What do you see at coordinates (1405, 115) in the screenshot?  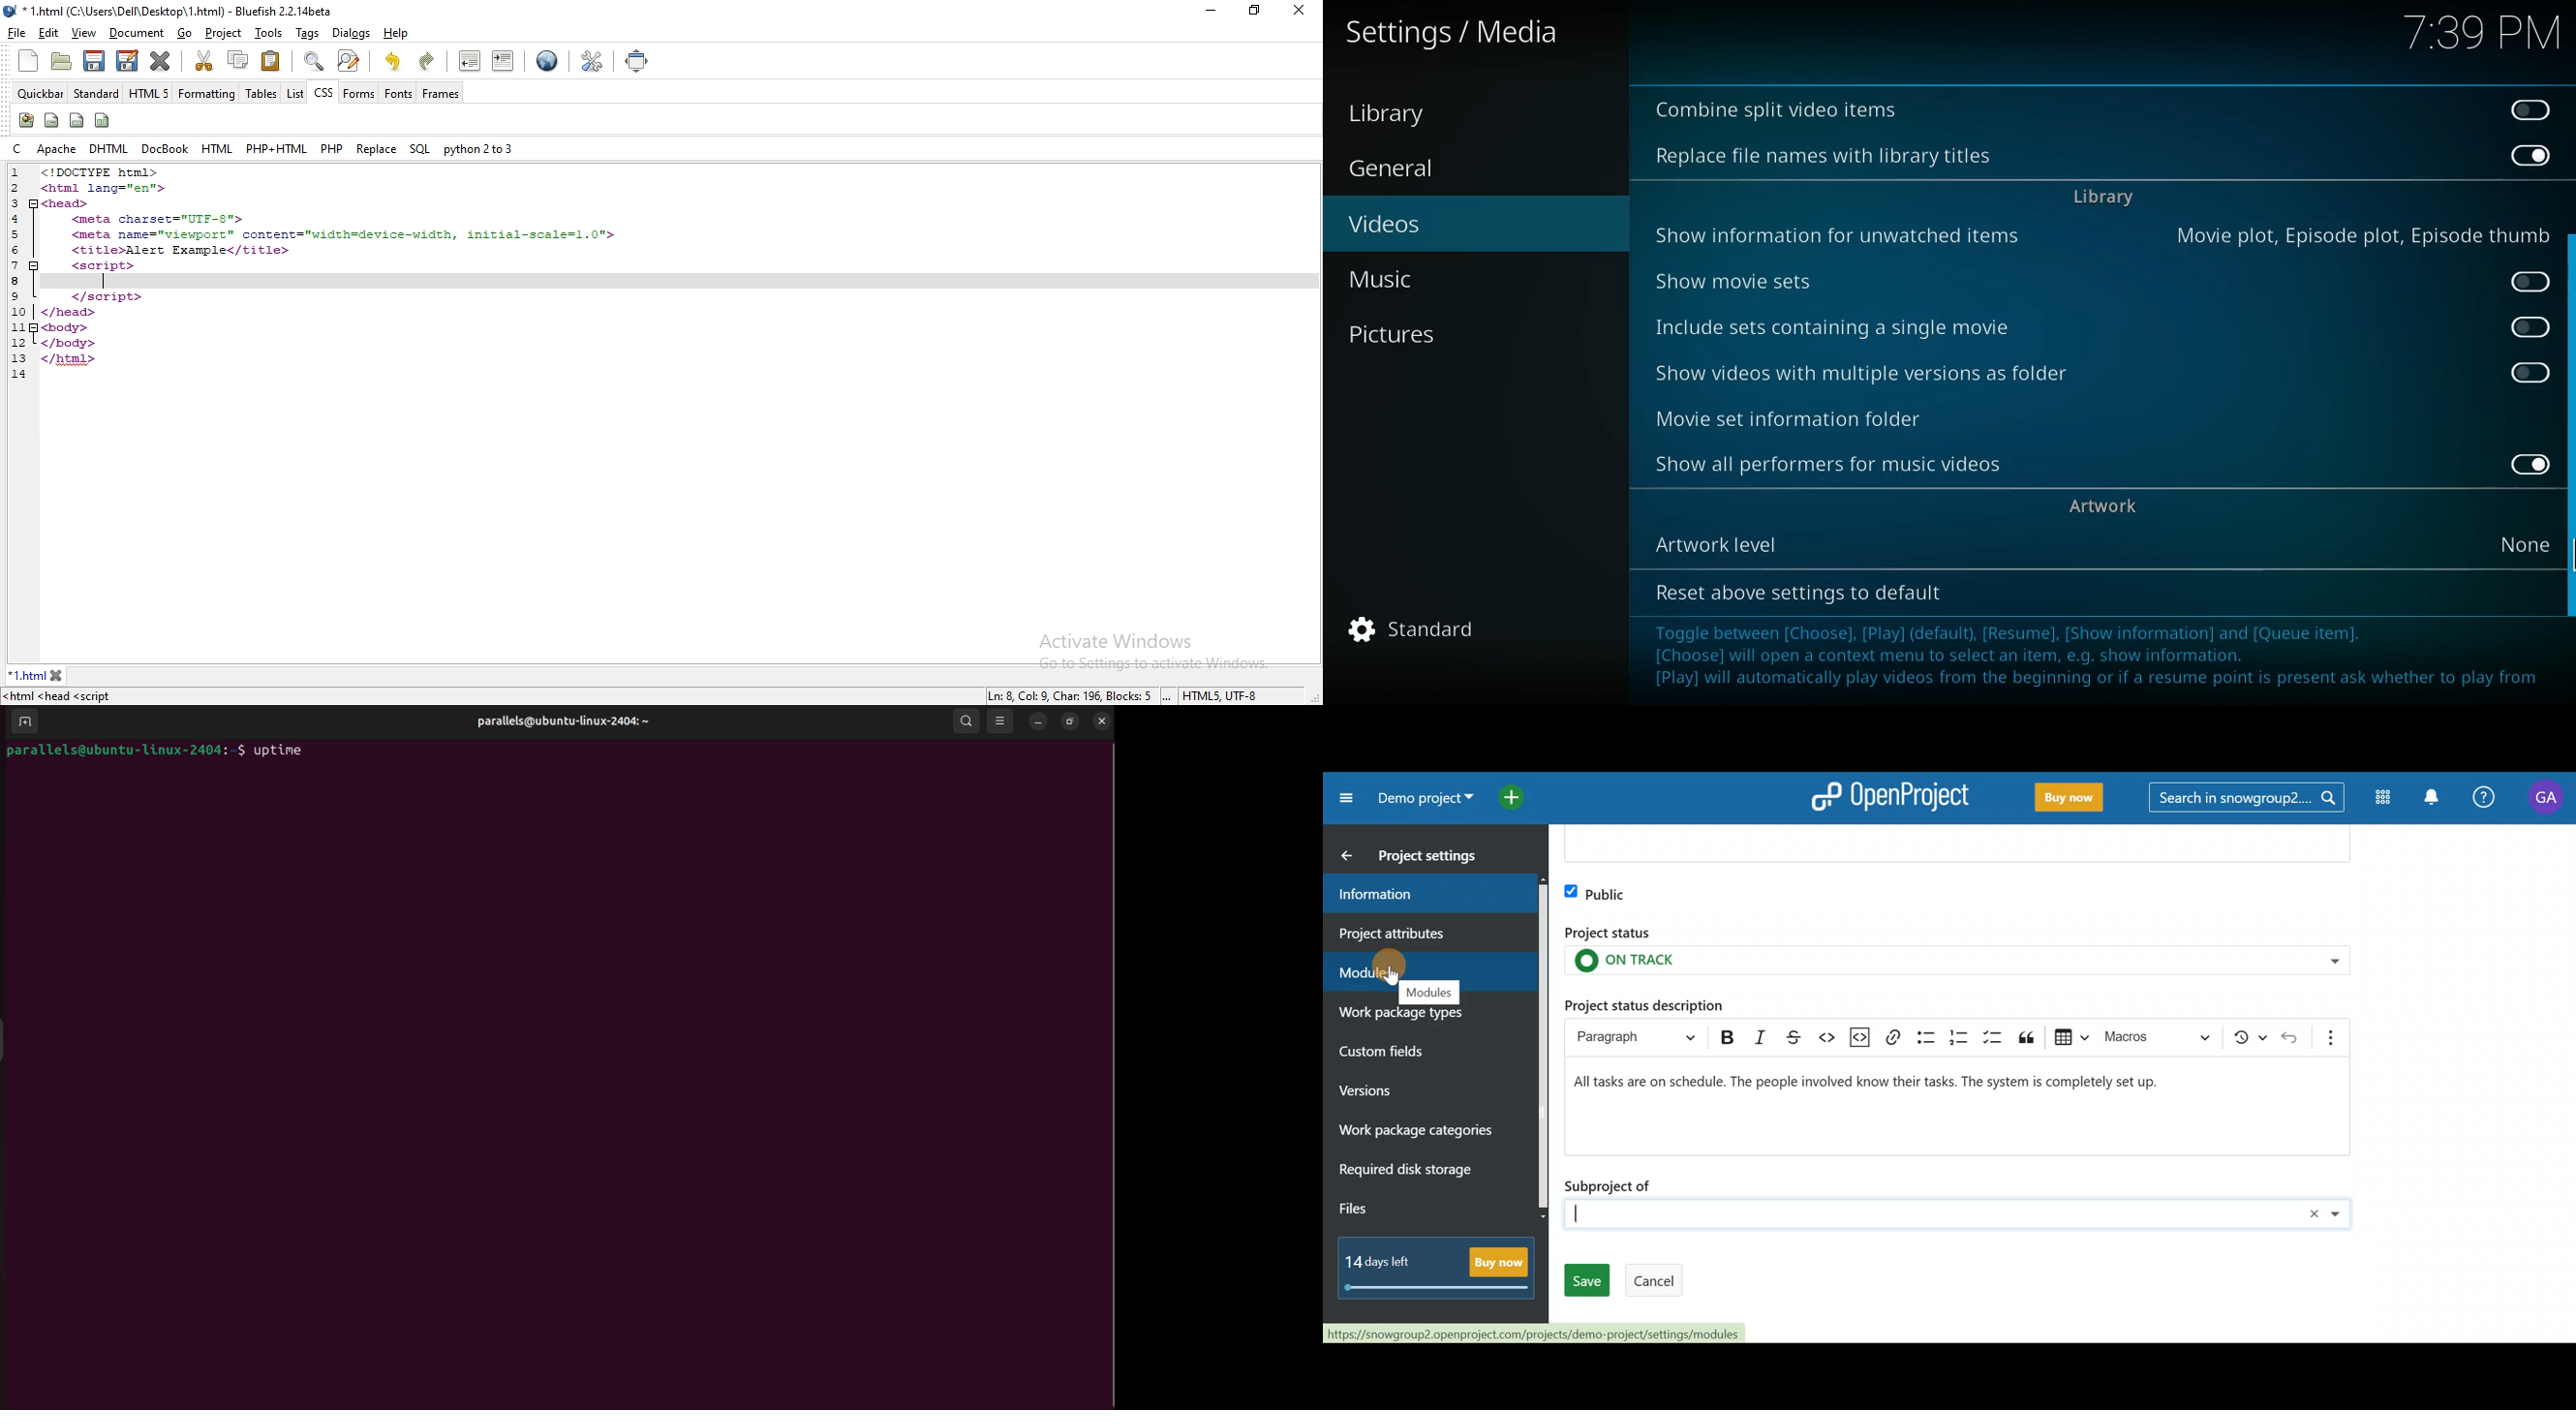 I see `Library` at bounding box center [1405, 115].